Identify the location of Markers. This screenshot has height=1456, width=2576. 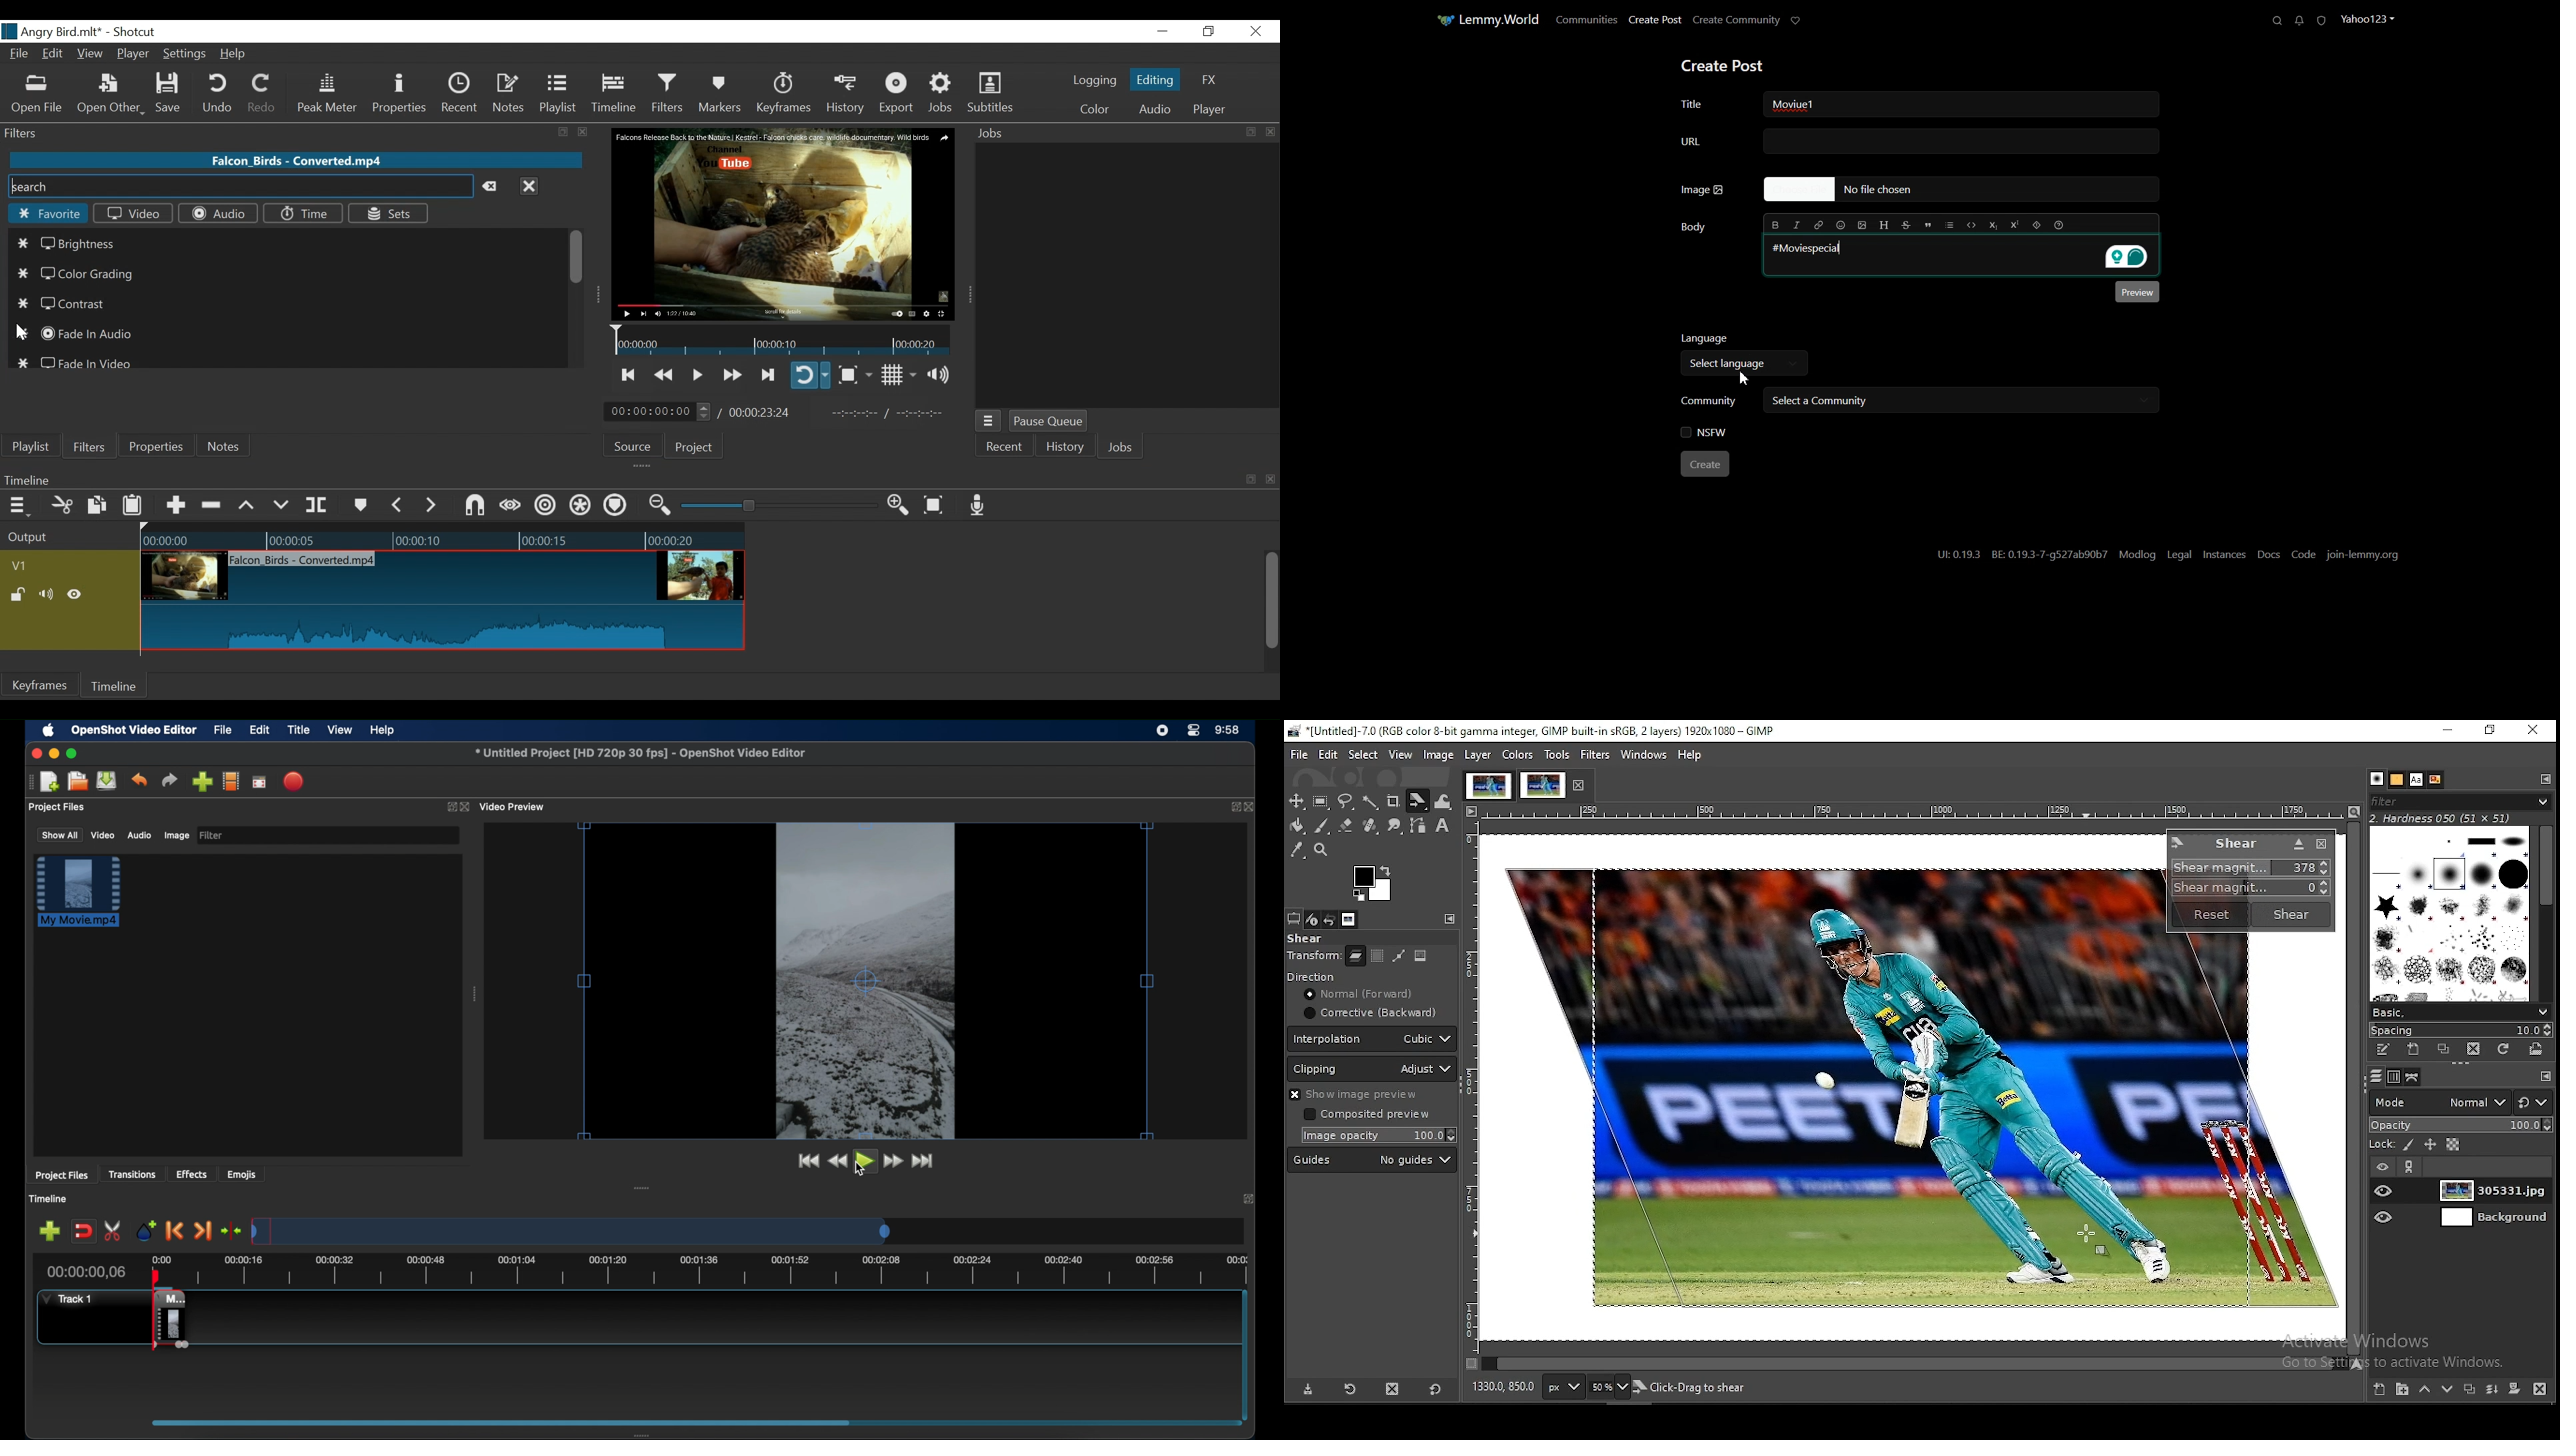
(359, 505).